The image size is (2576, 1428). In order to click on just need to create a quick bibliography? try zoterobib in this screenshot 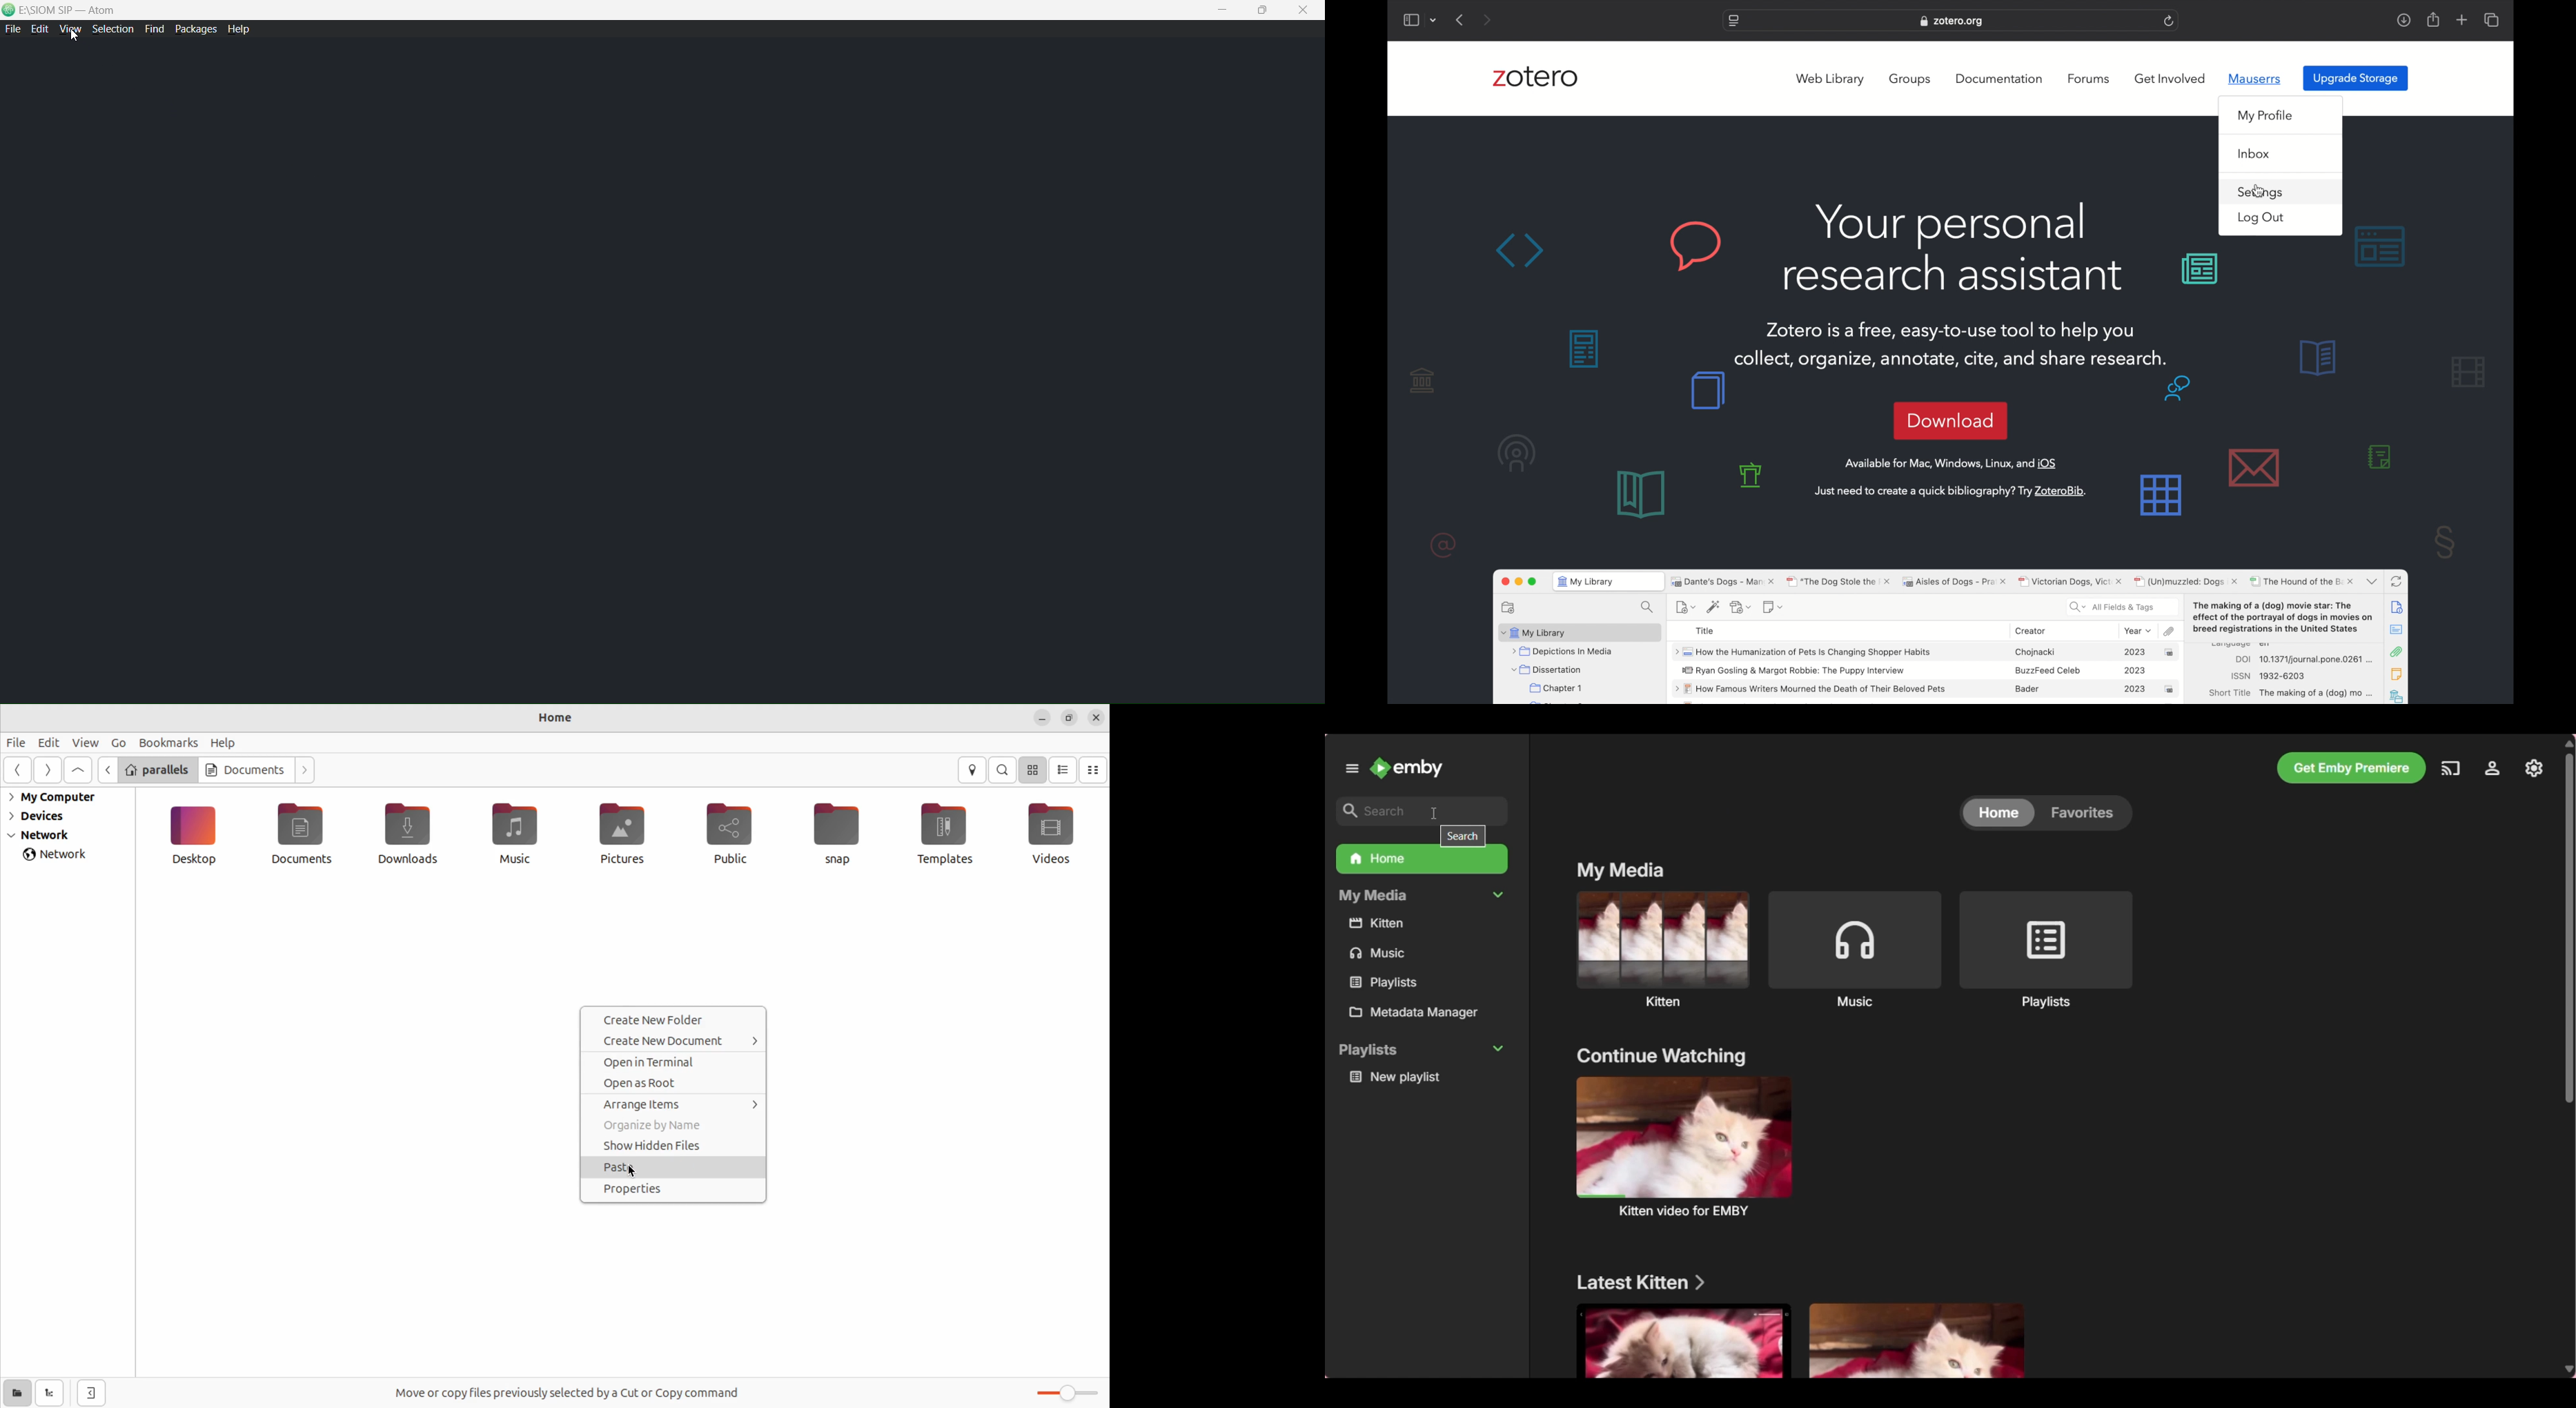, I will do `click(1952, 491)`.